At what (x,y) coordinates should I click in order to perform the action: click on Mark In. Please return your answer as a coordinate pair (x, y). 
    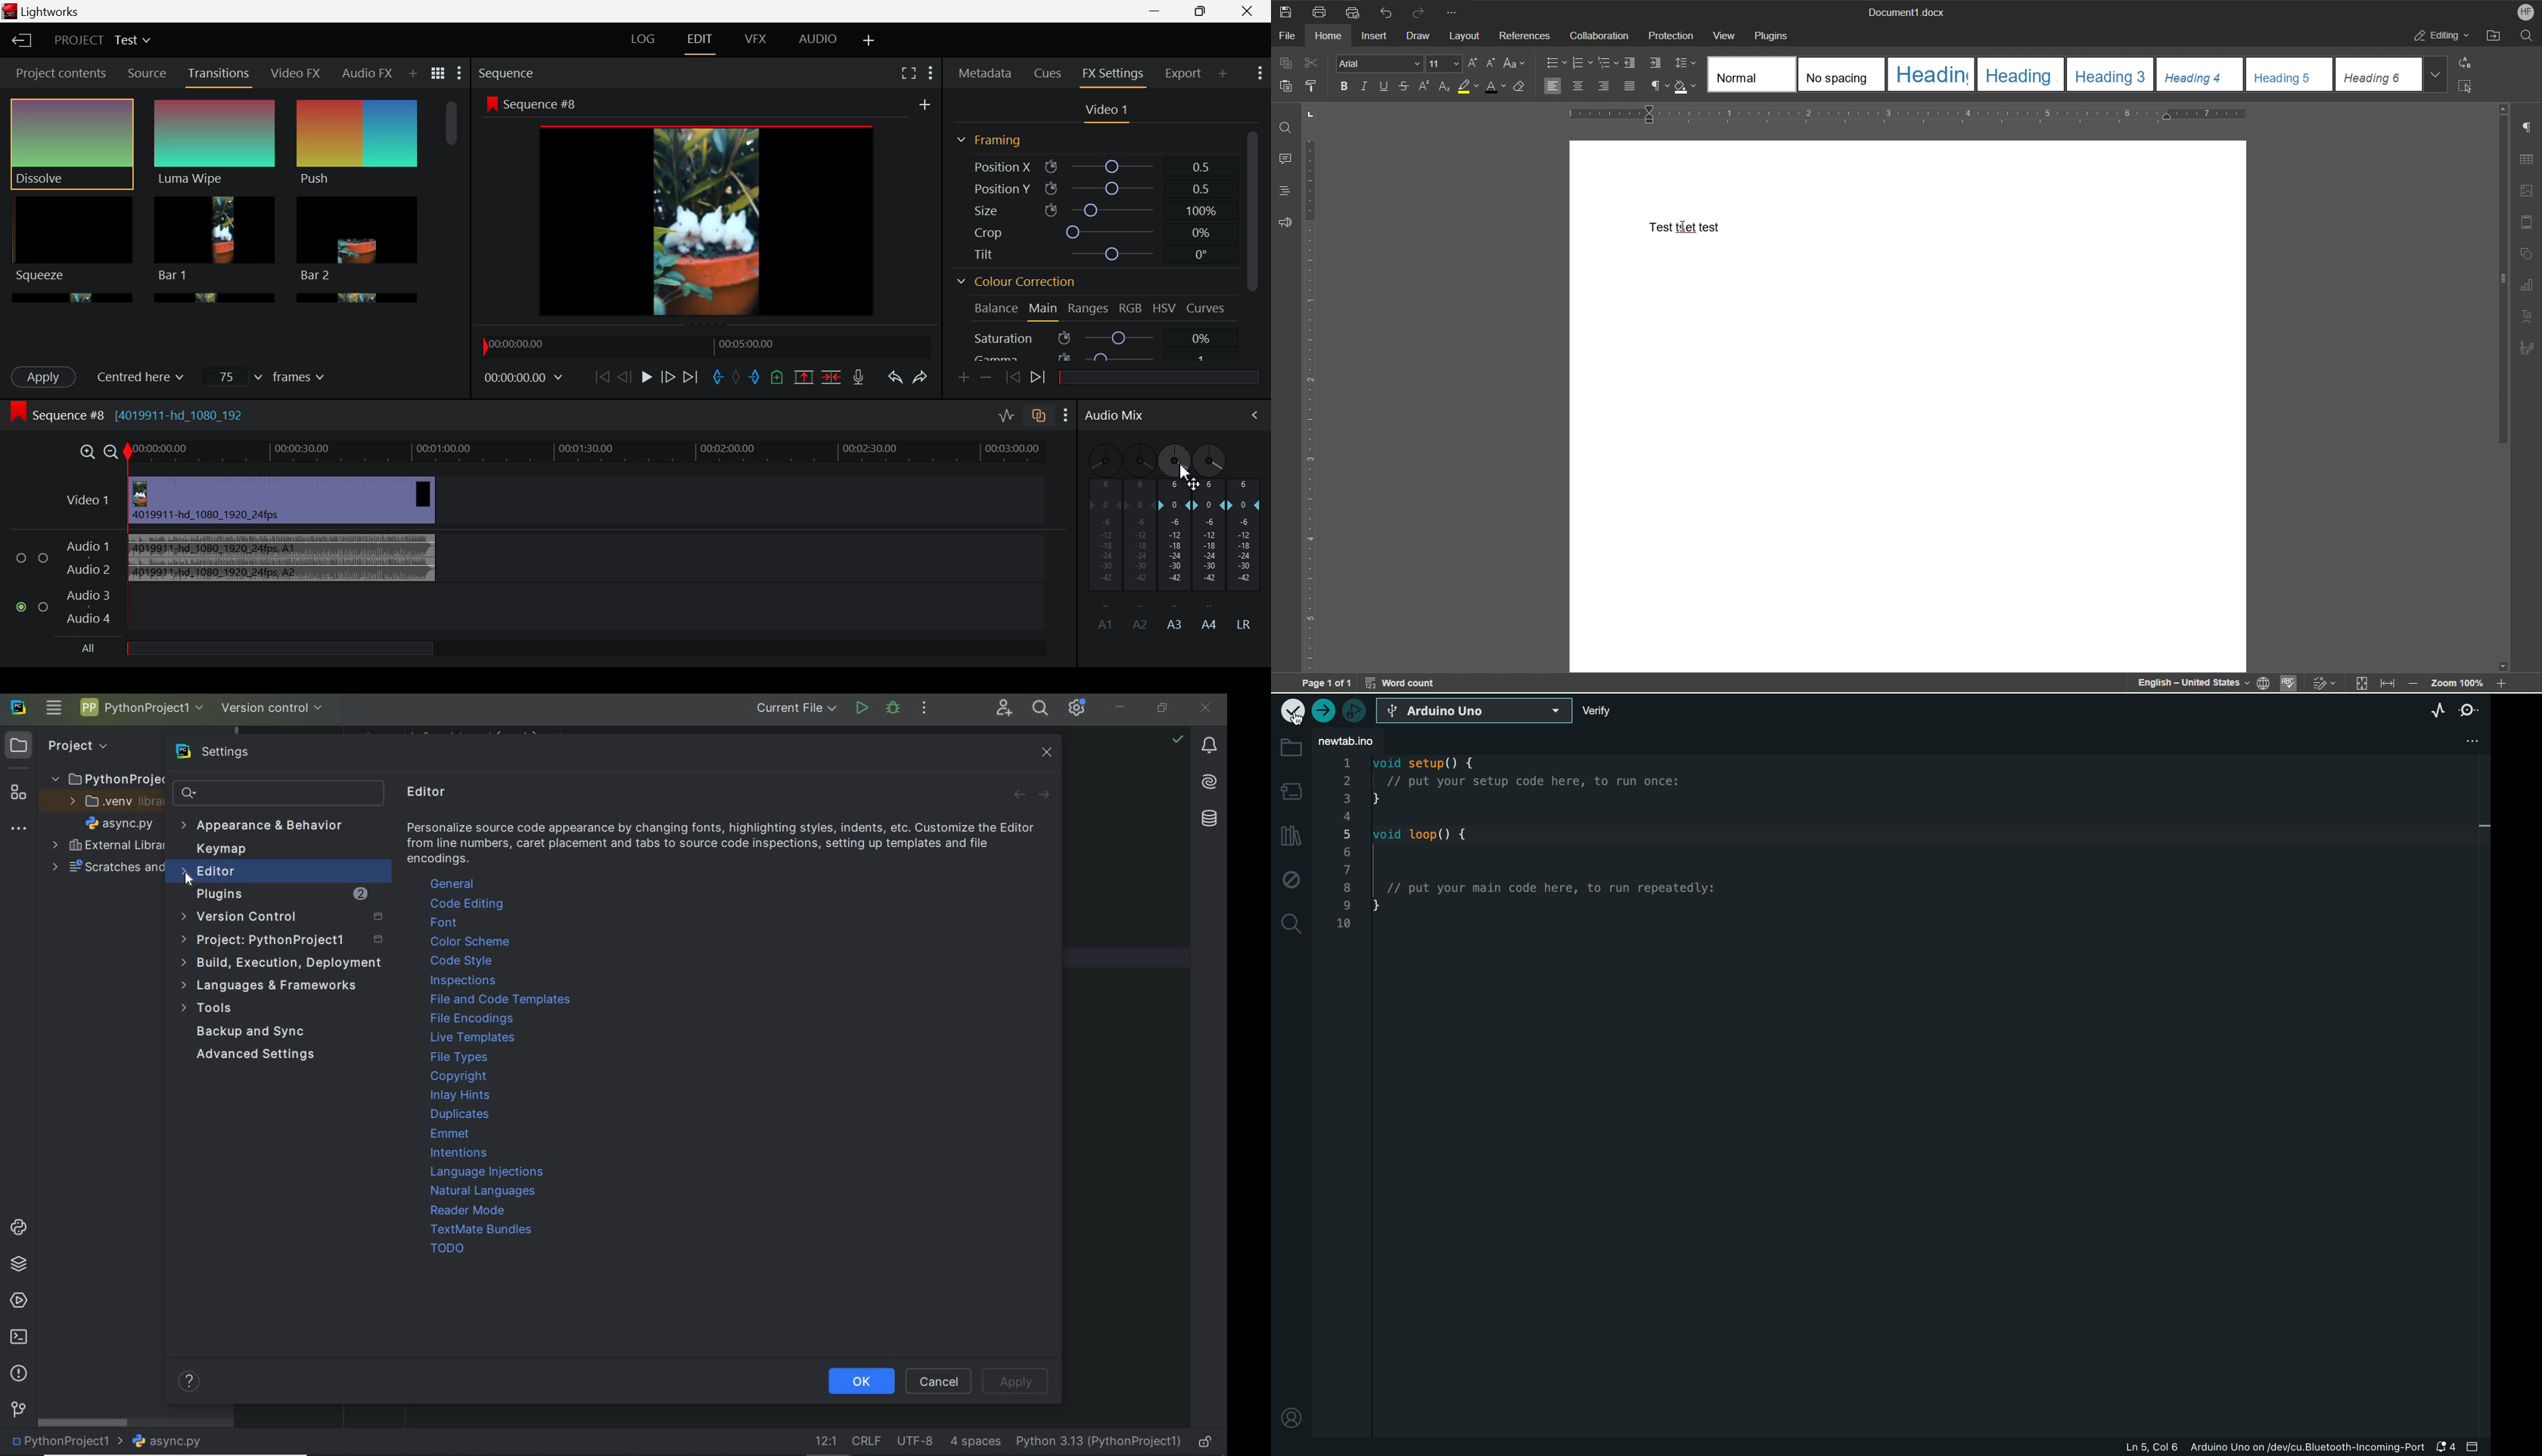
    Looking at the image, I should click on (718, 378).